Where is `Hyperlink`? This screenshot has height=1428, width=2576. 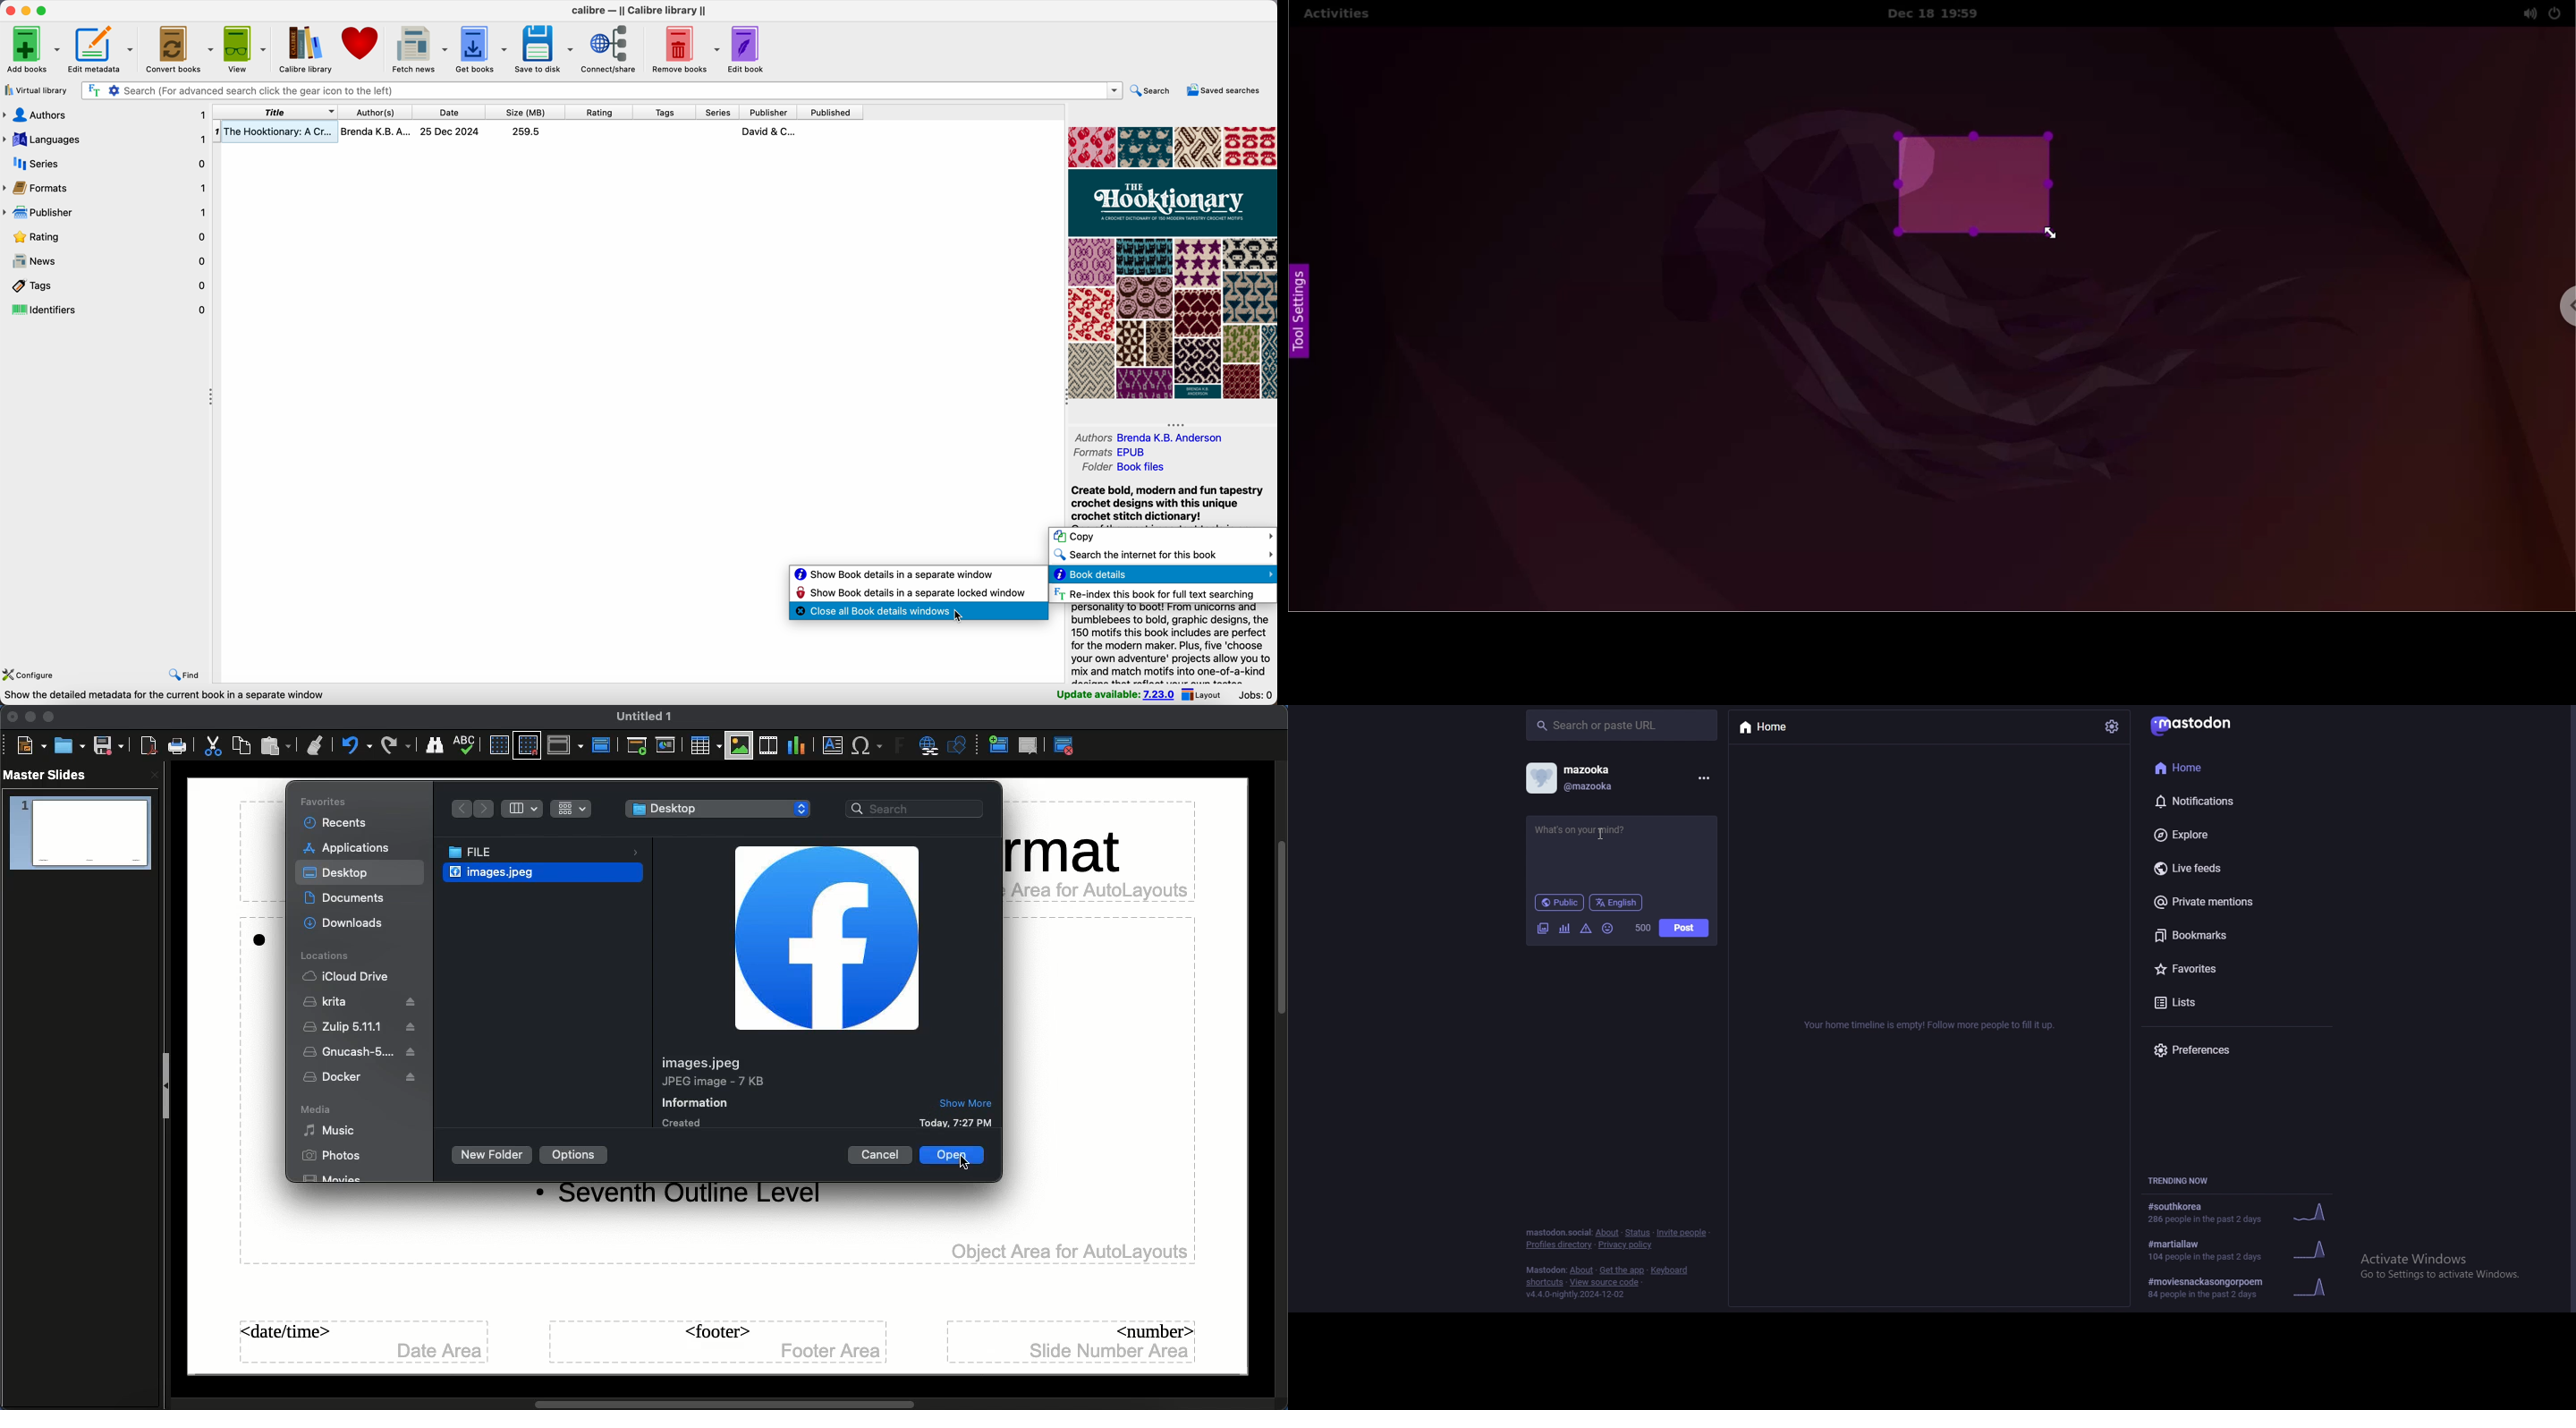
Hyperlink is located at coordinates (928, 746).